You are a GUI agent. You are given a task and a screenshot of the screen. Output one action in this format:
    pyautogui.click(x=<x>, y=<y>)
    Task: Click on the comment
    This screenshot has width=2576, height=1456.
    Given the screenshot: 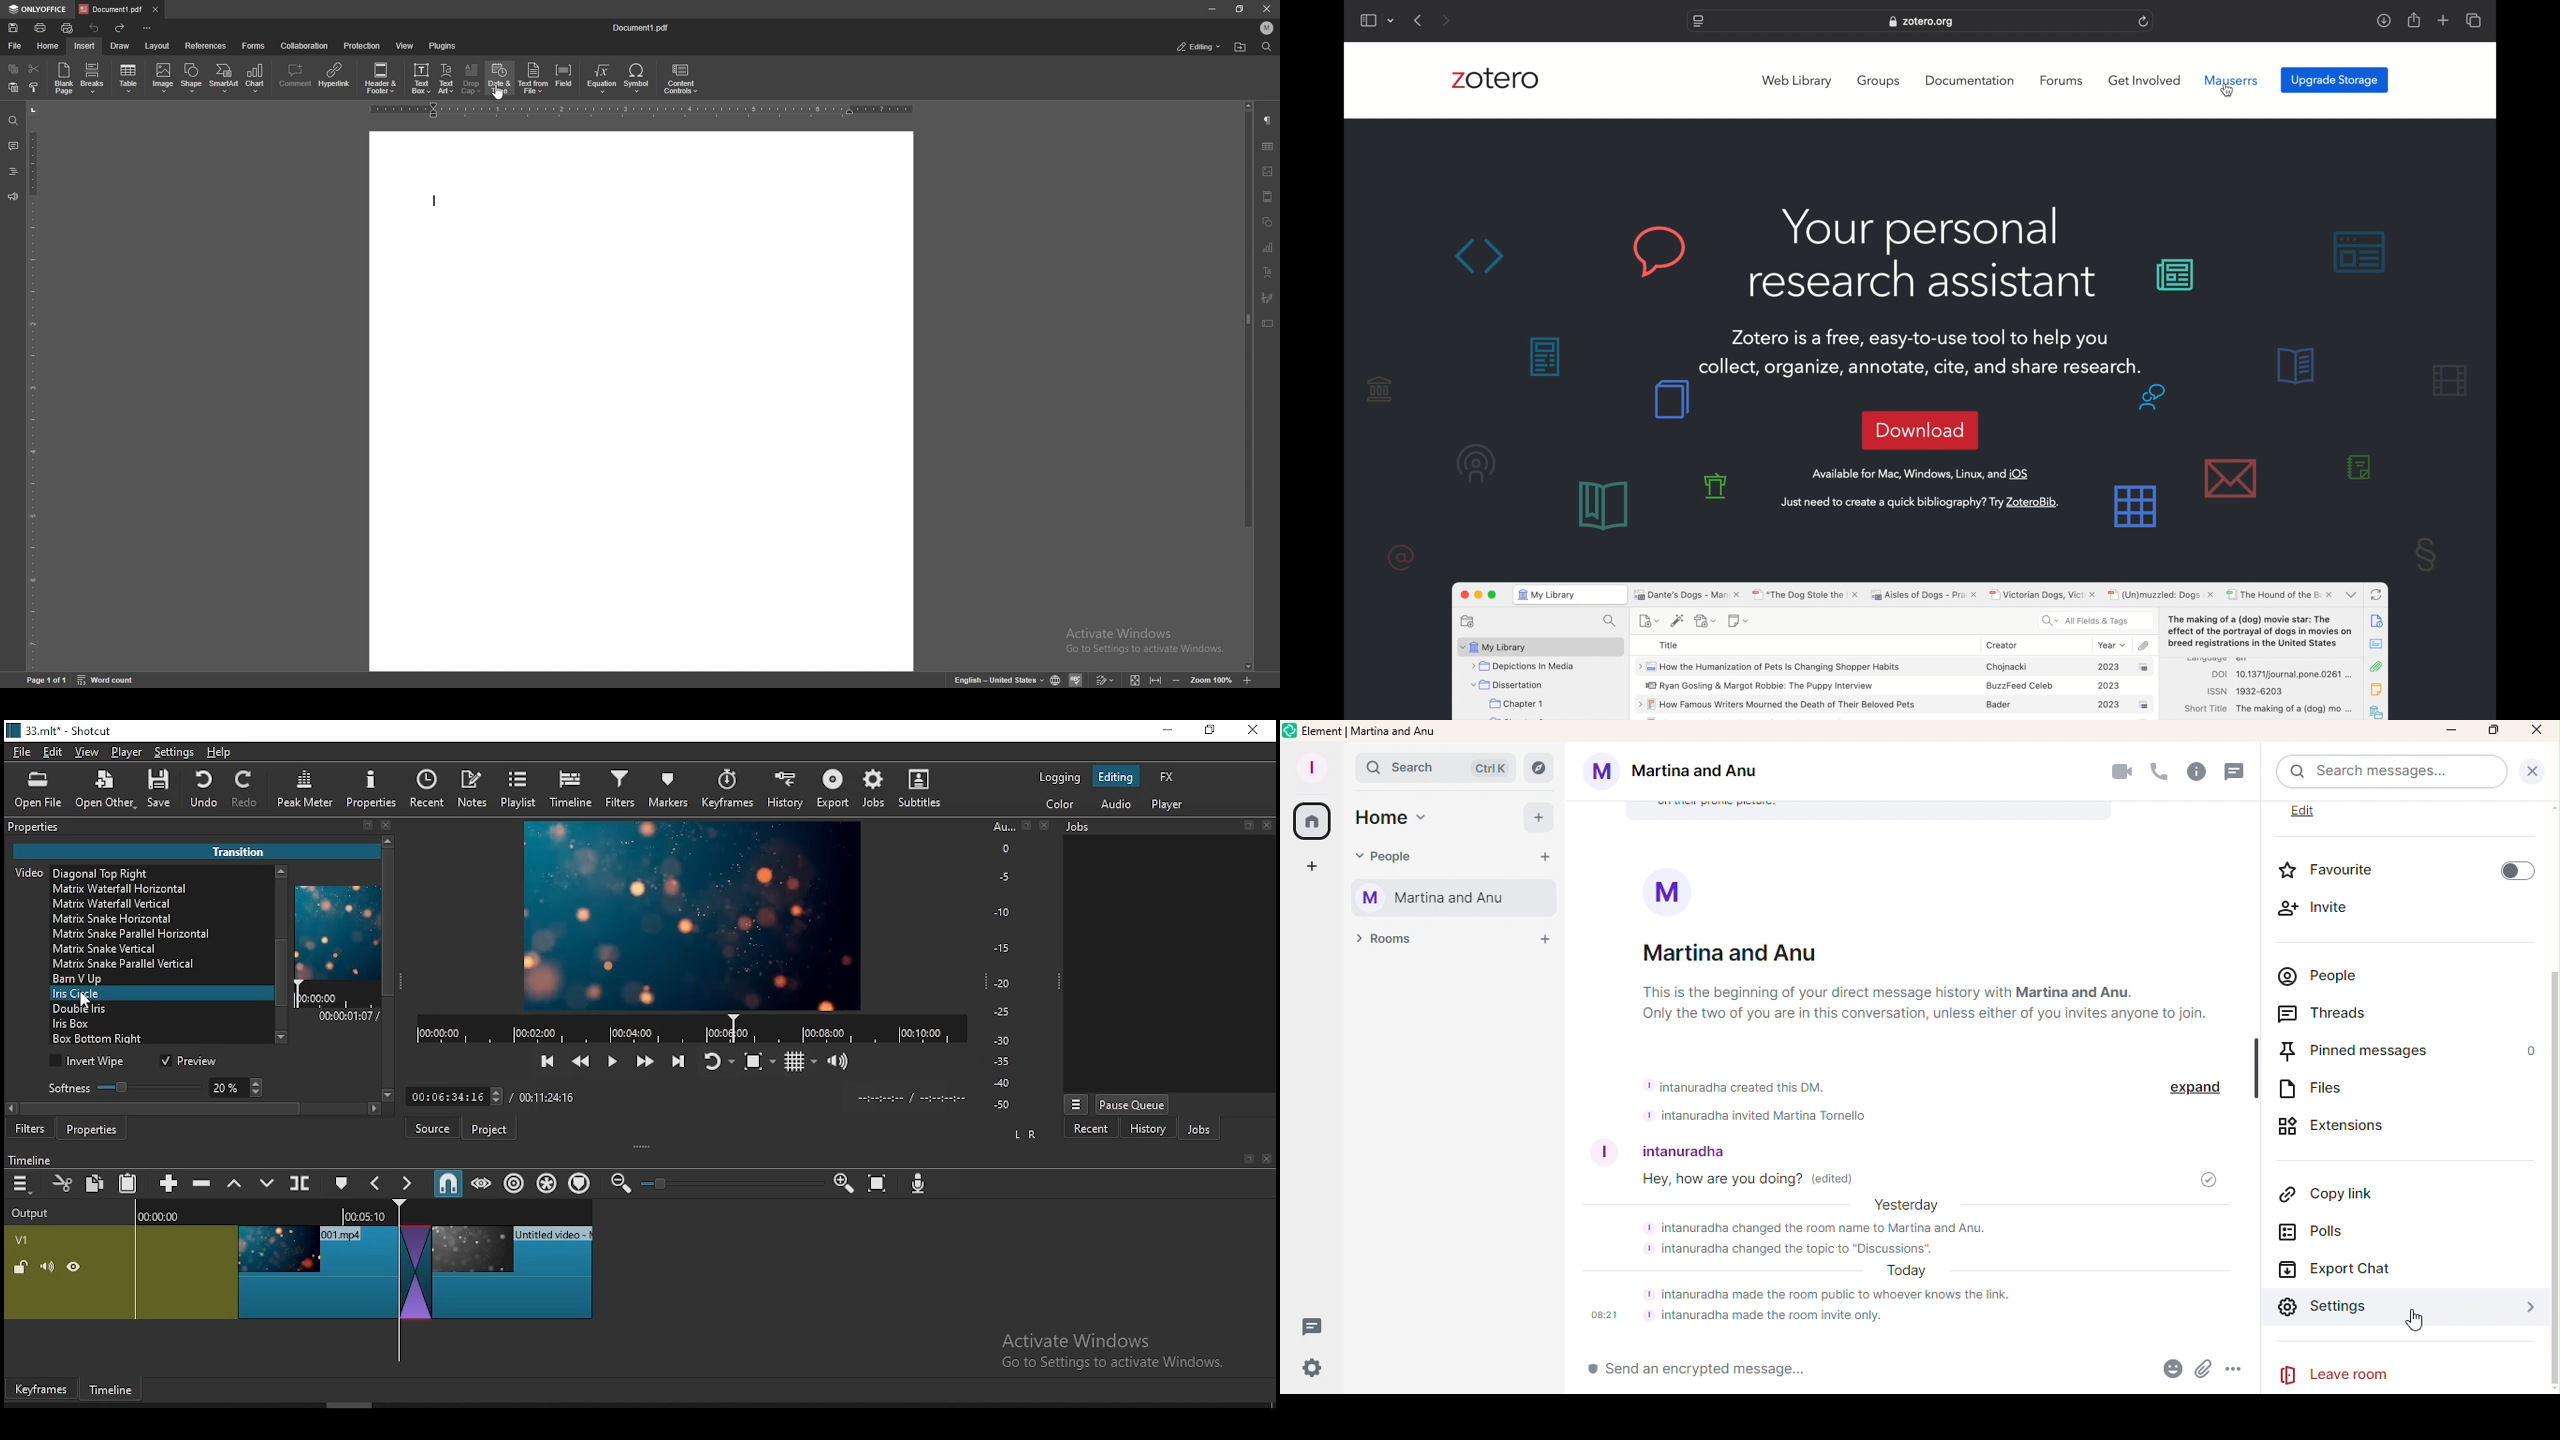 What is the action you would take?
    pyautogui.click(x=13, y=146)
    